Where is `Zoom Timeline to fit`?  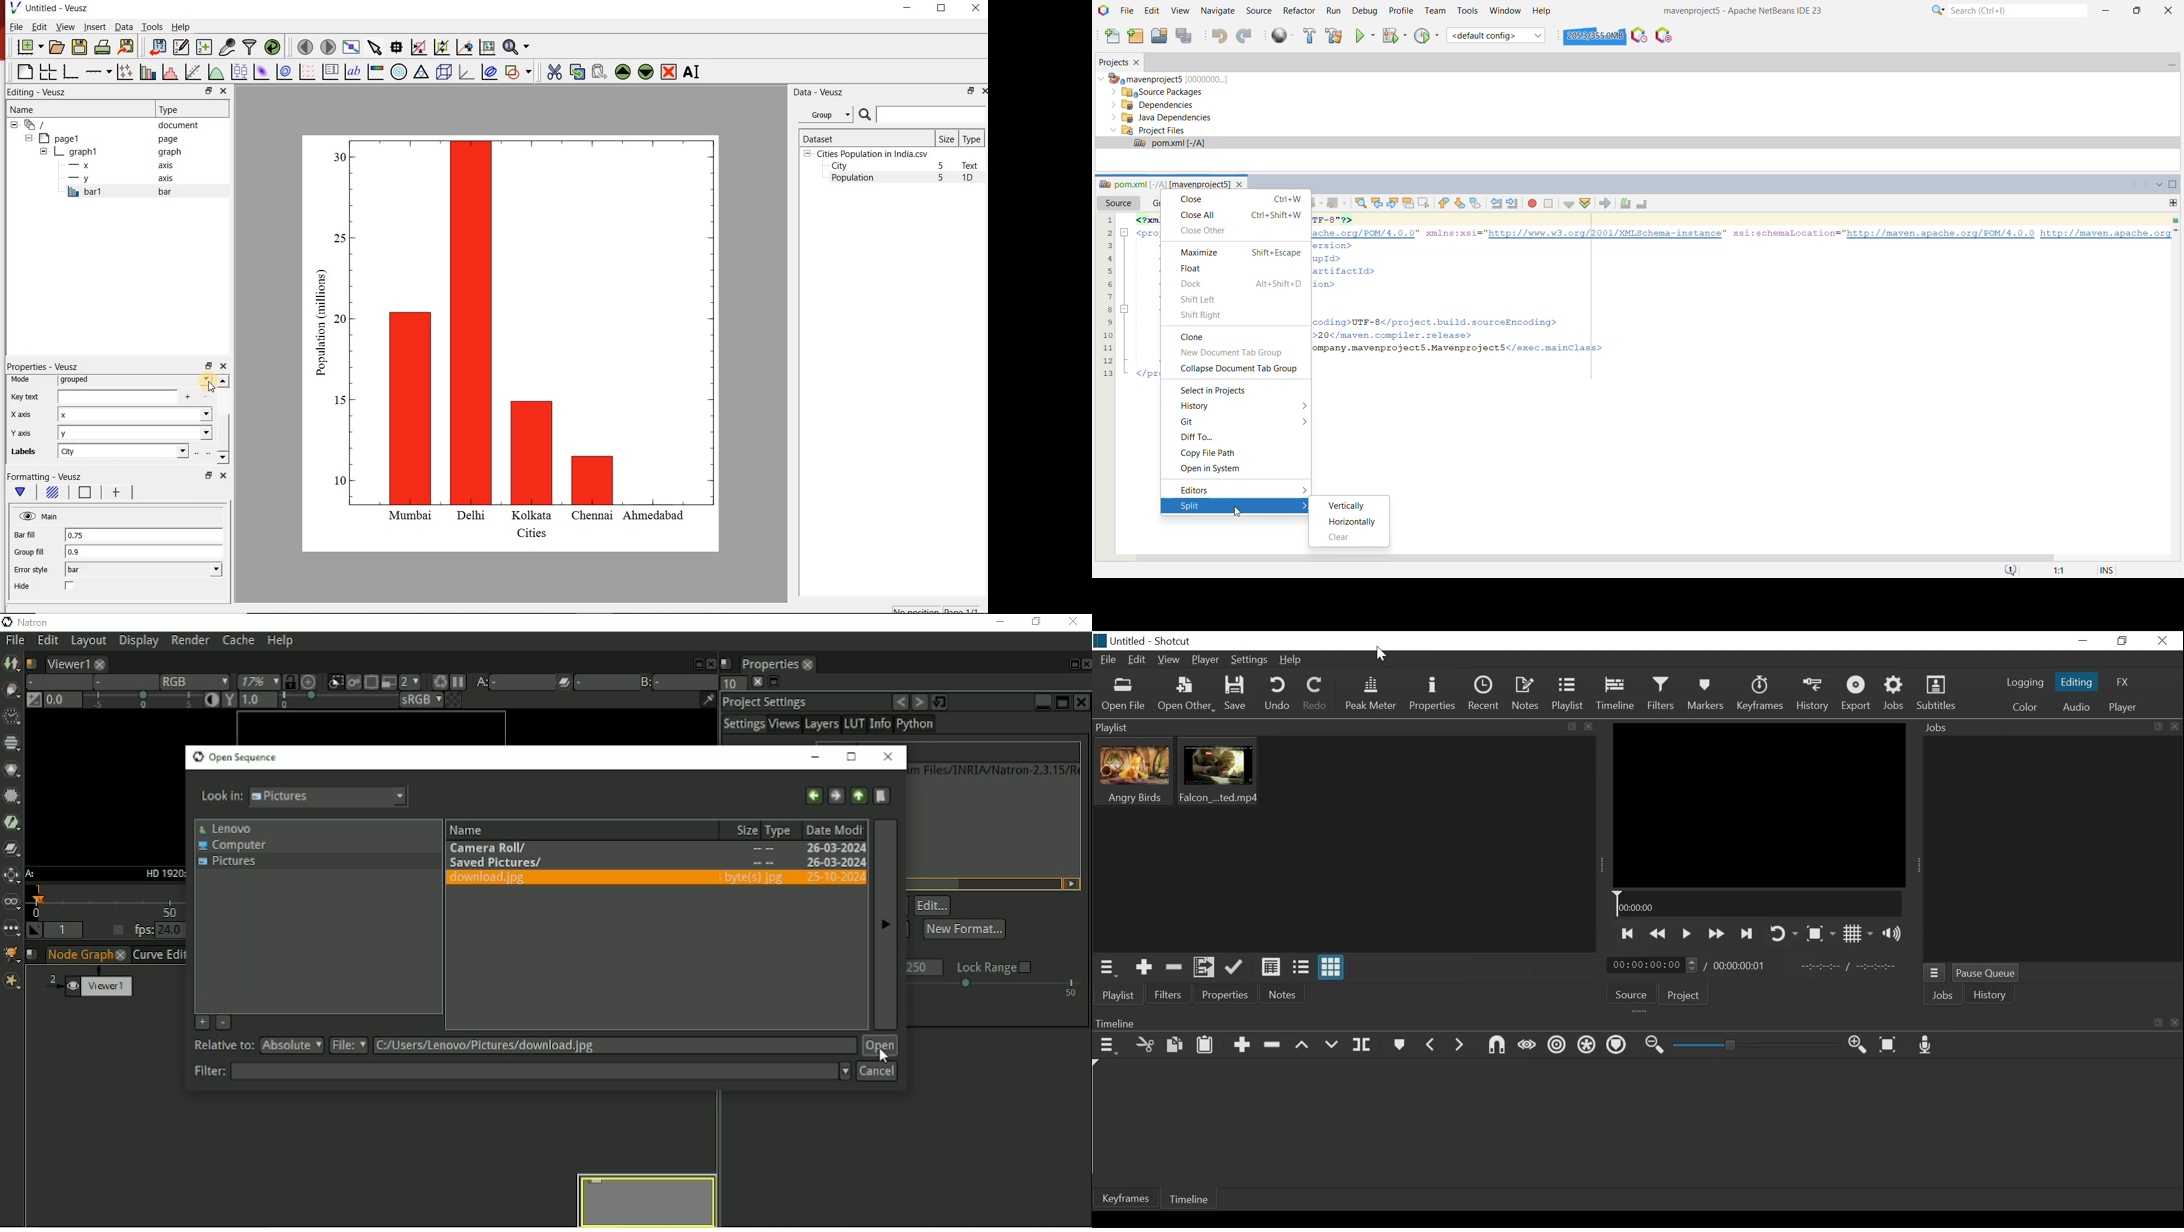 Zoom Timeline to fit is located at coordinates (1891, 1045).